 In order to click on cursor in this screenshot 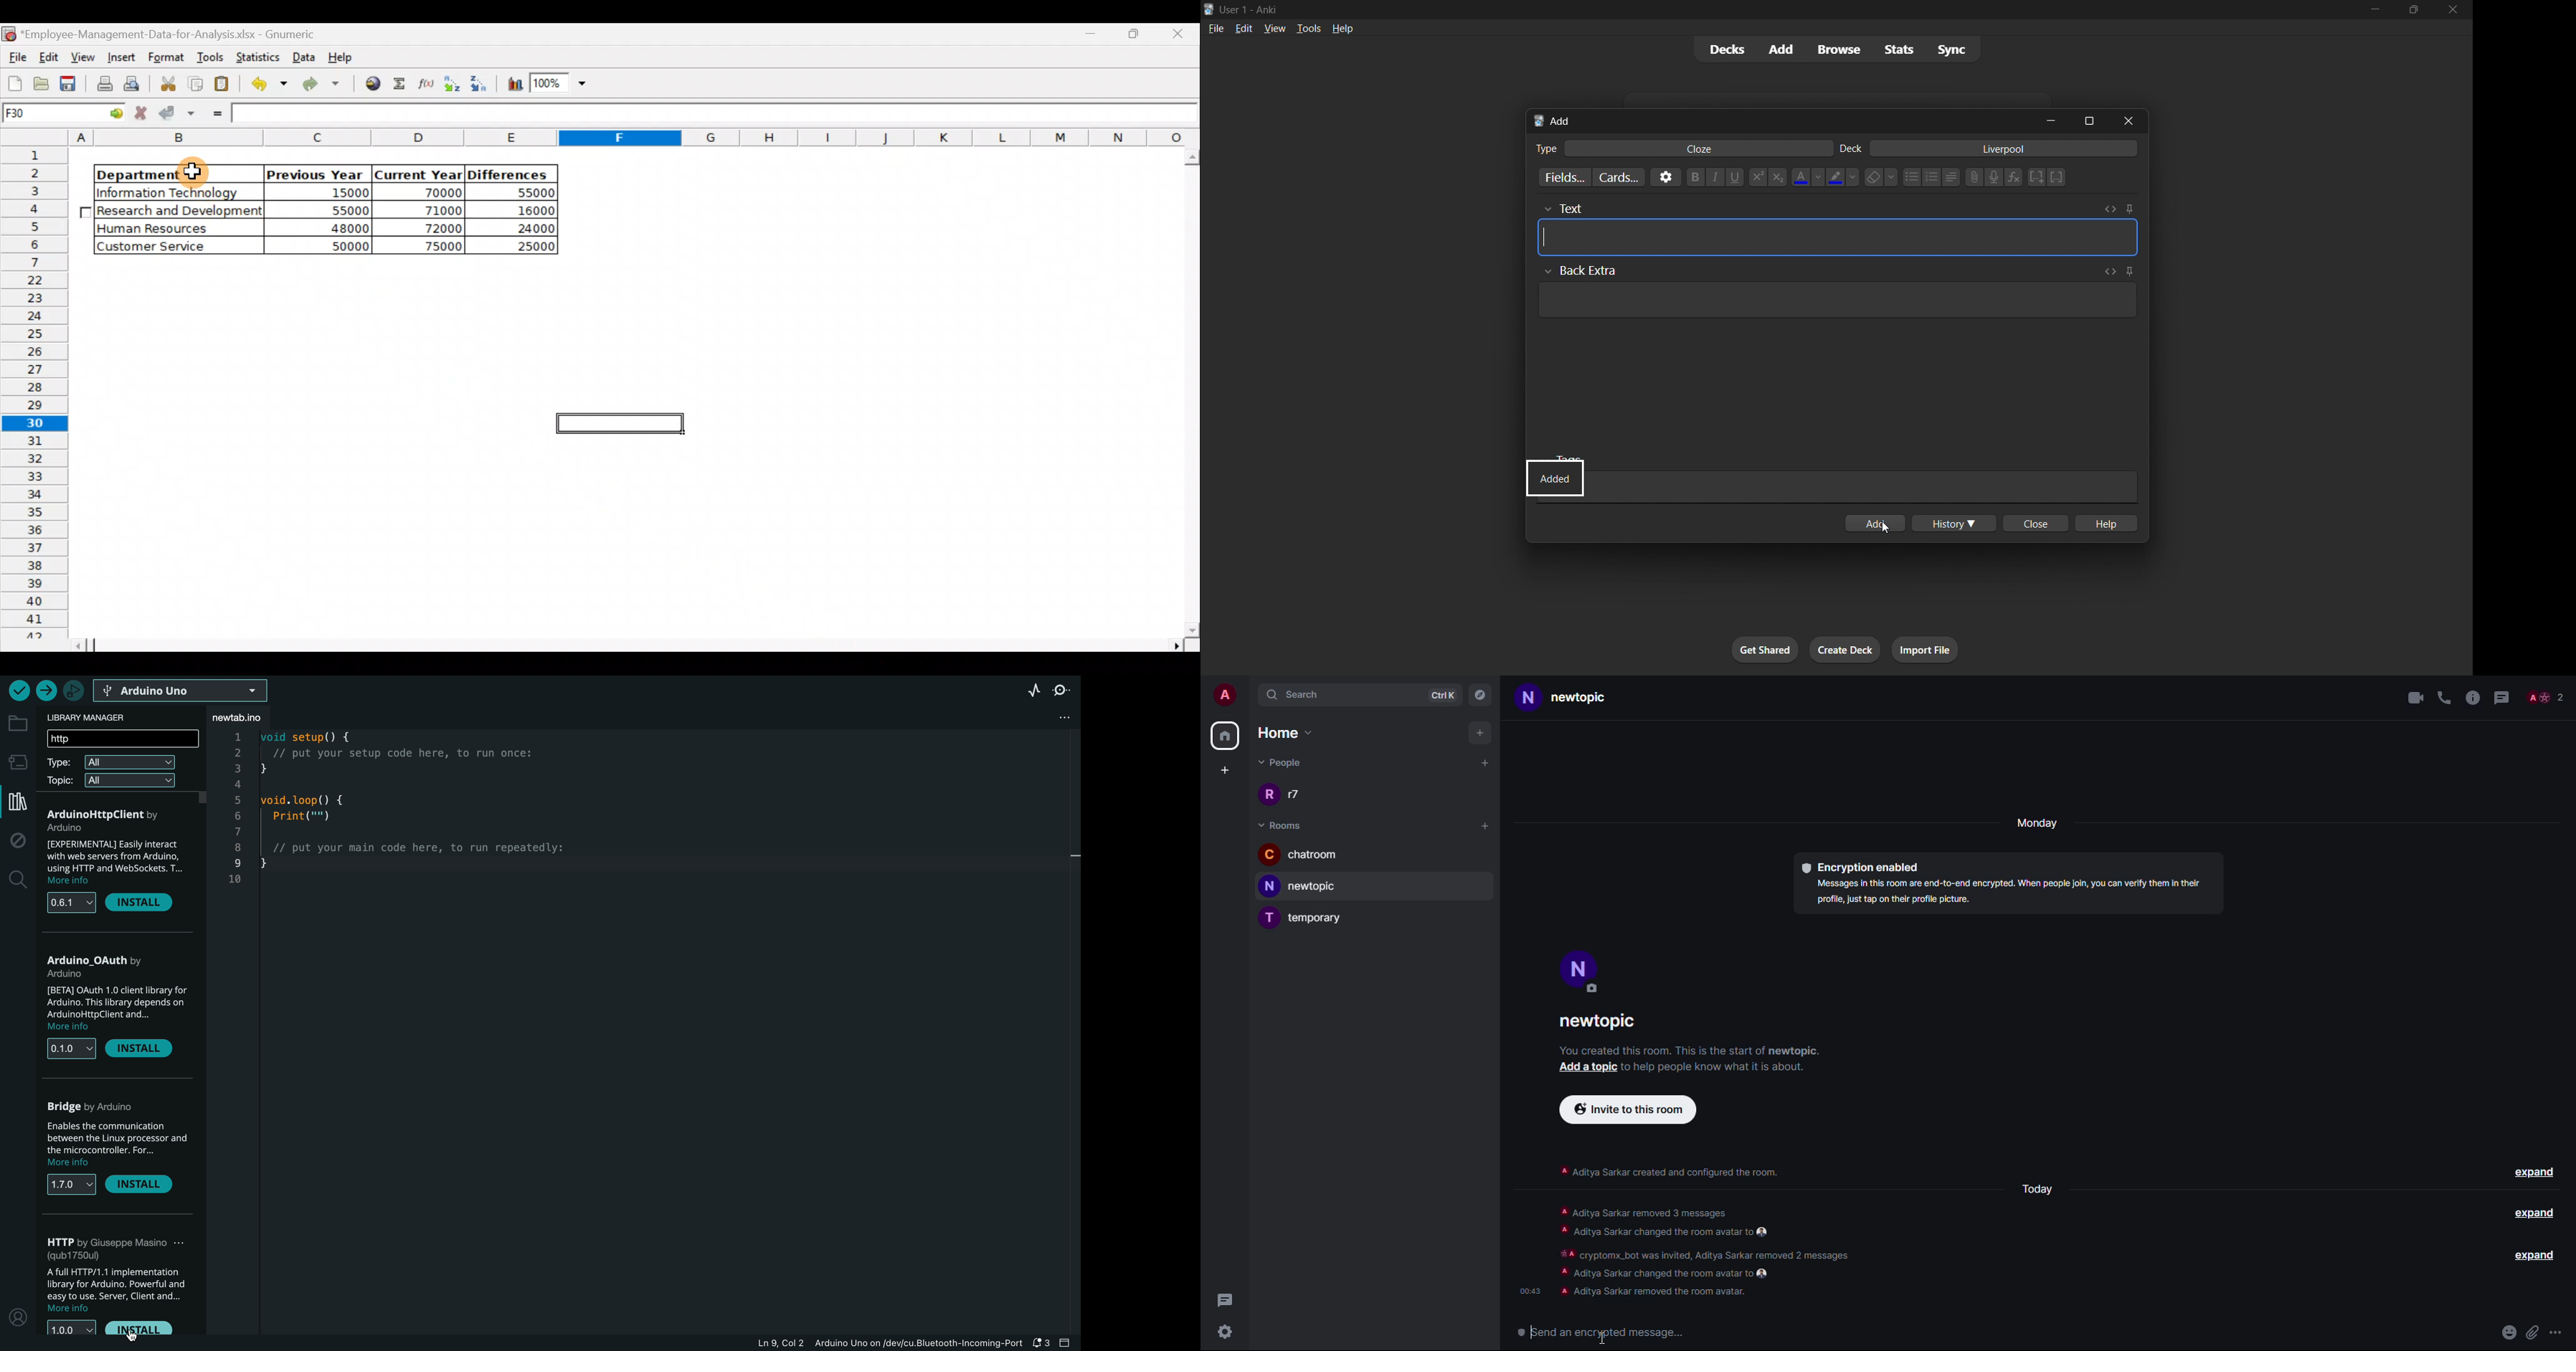, I will do `click(1885, 530)`.